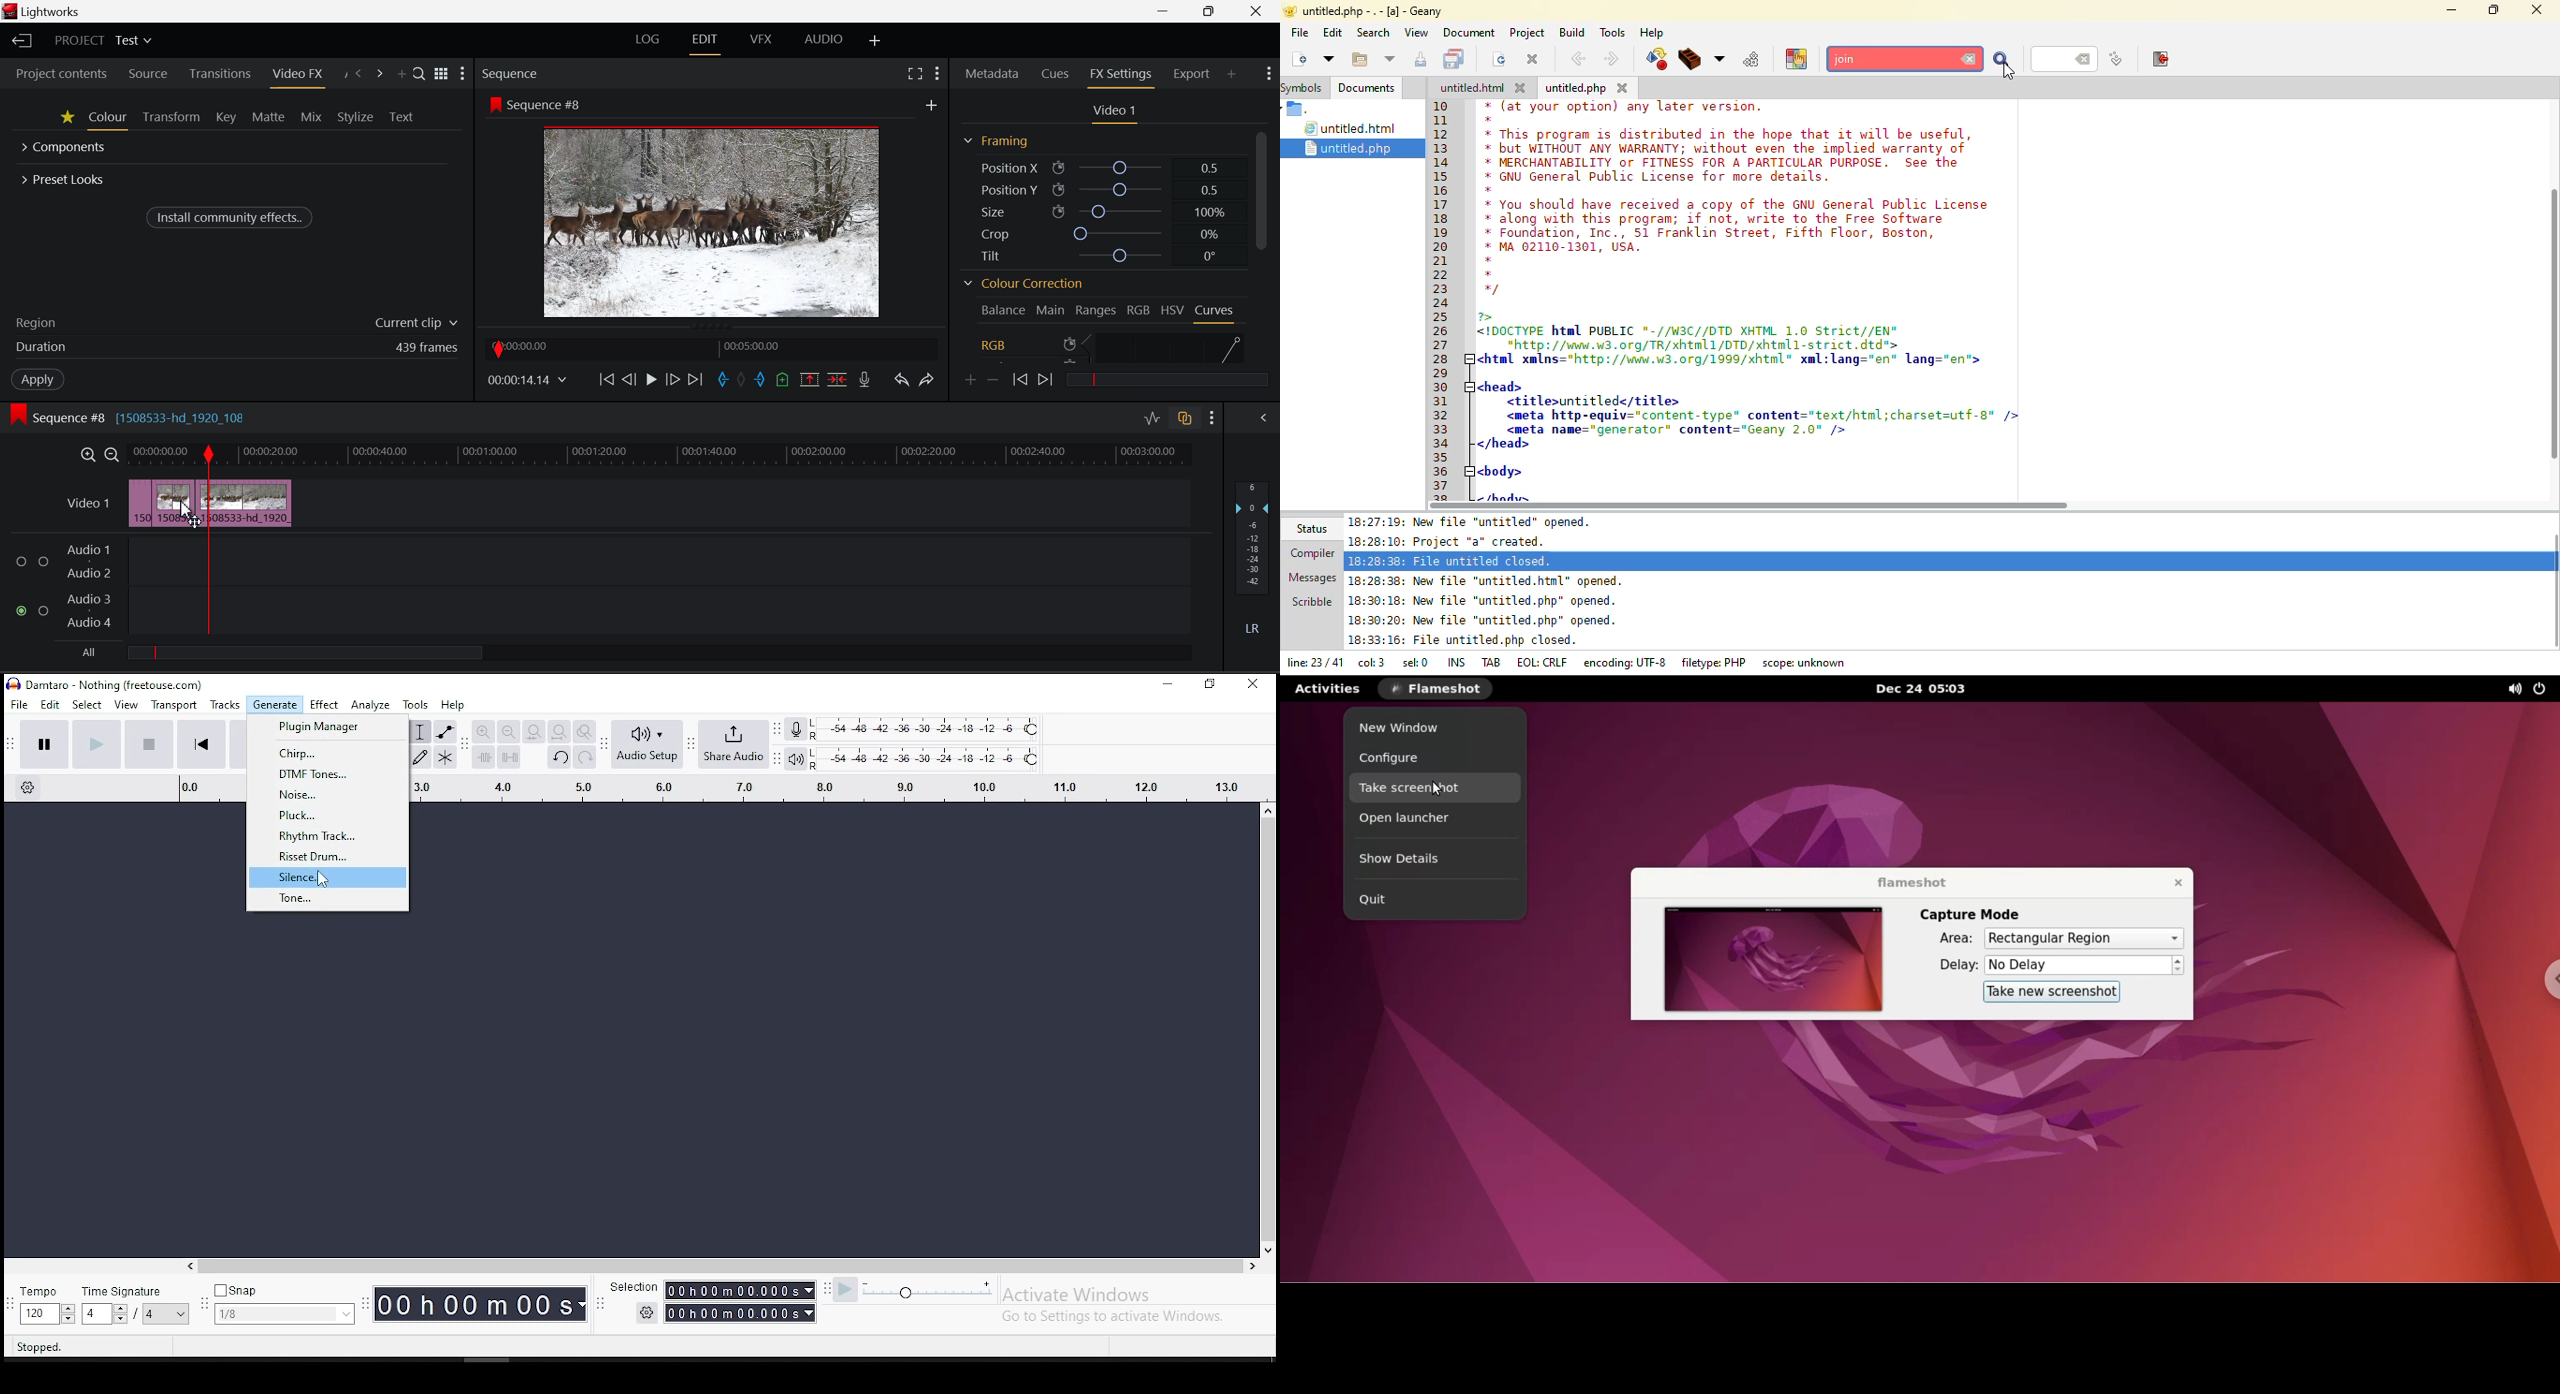 The image size is (2576, 1400). Describe the element at coordinates (1442, 305) in the screenshot. I see `24` at that location.